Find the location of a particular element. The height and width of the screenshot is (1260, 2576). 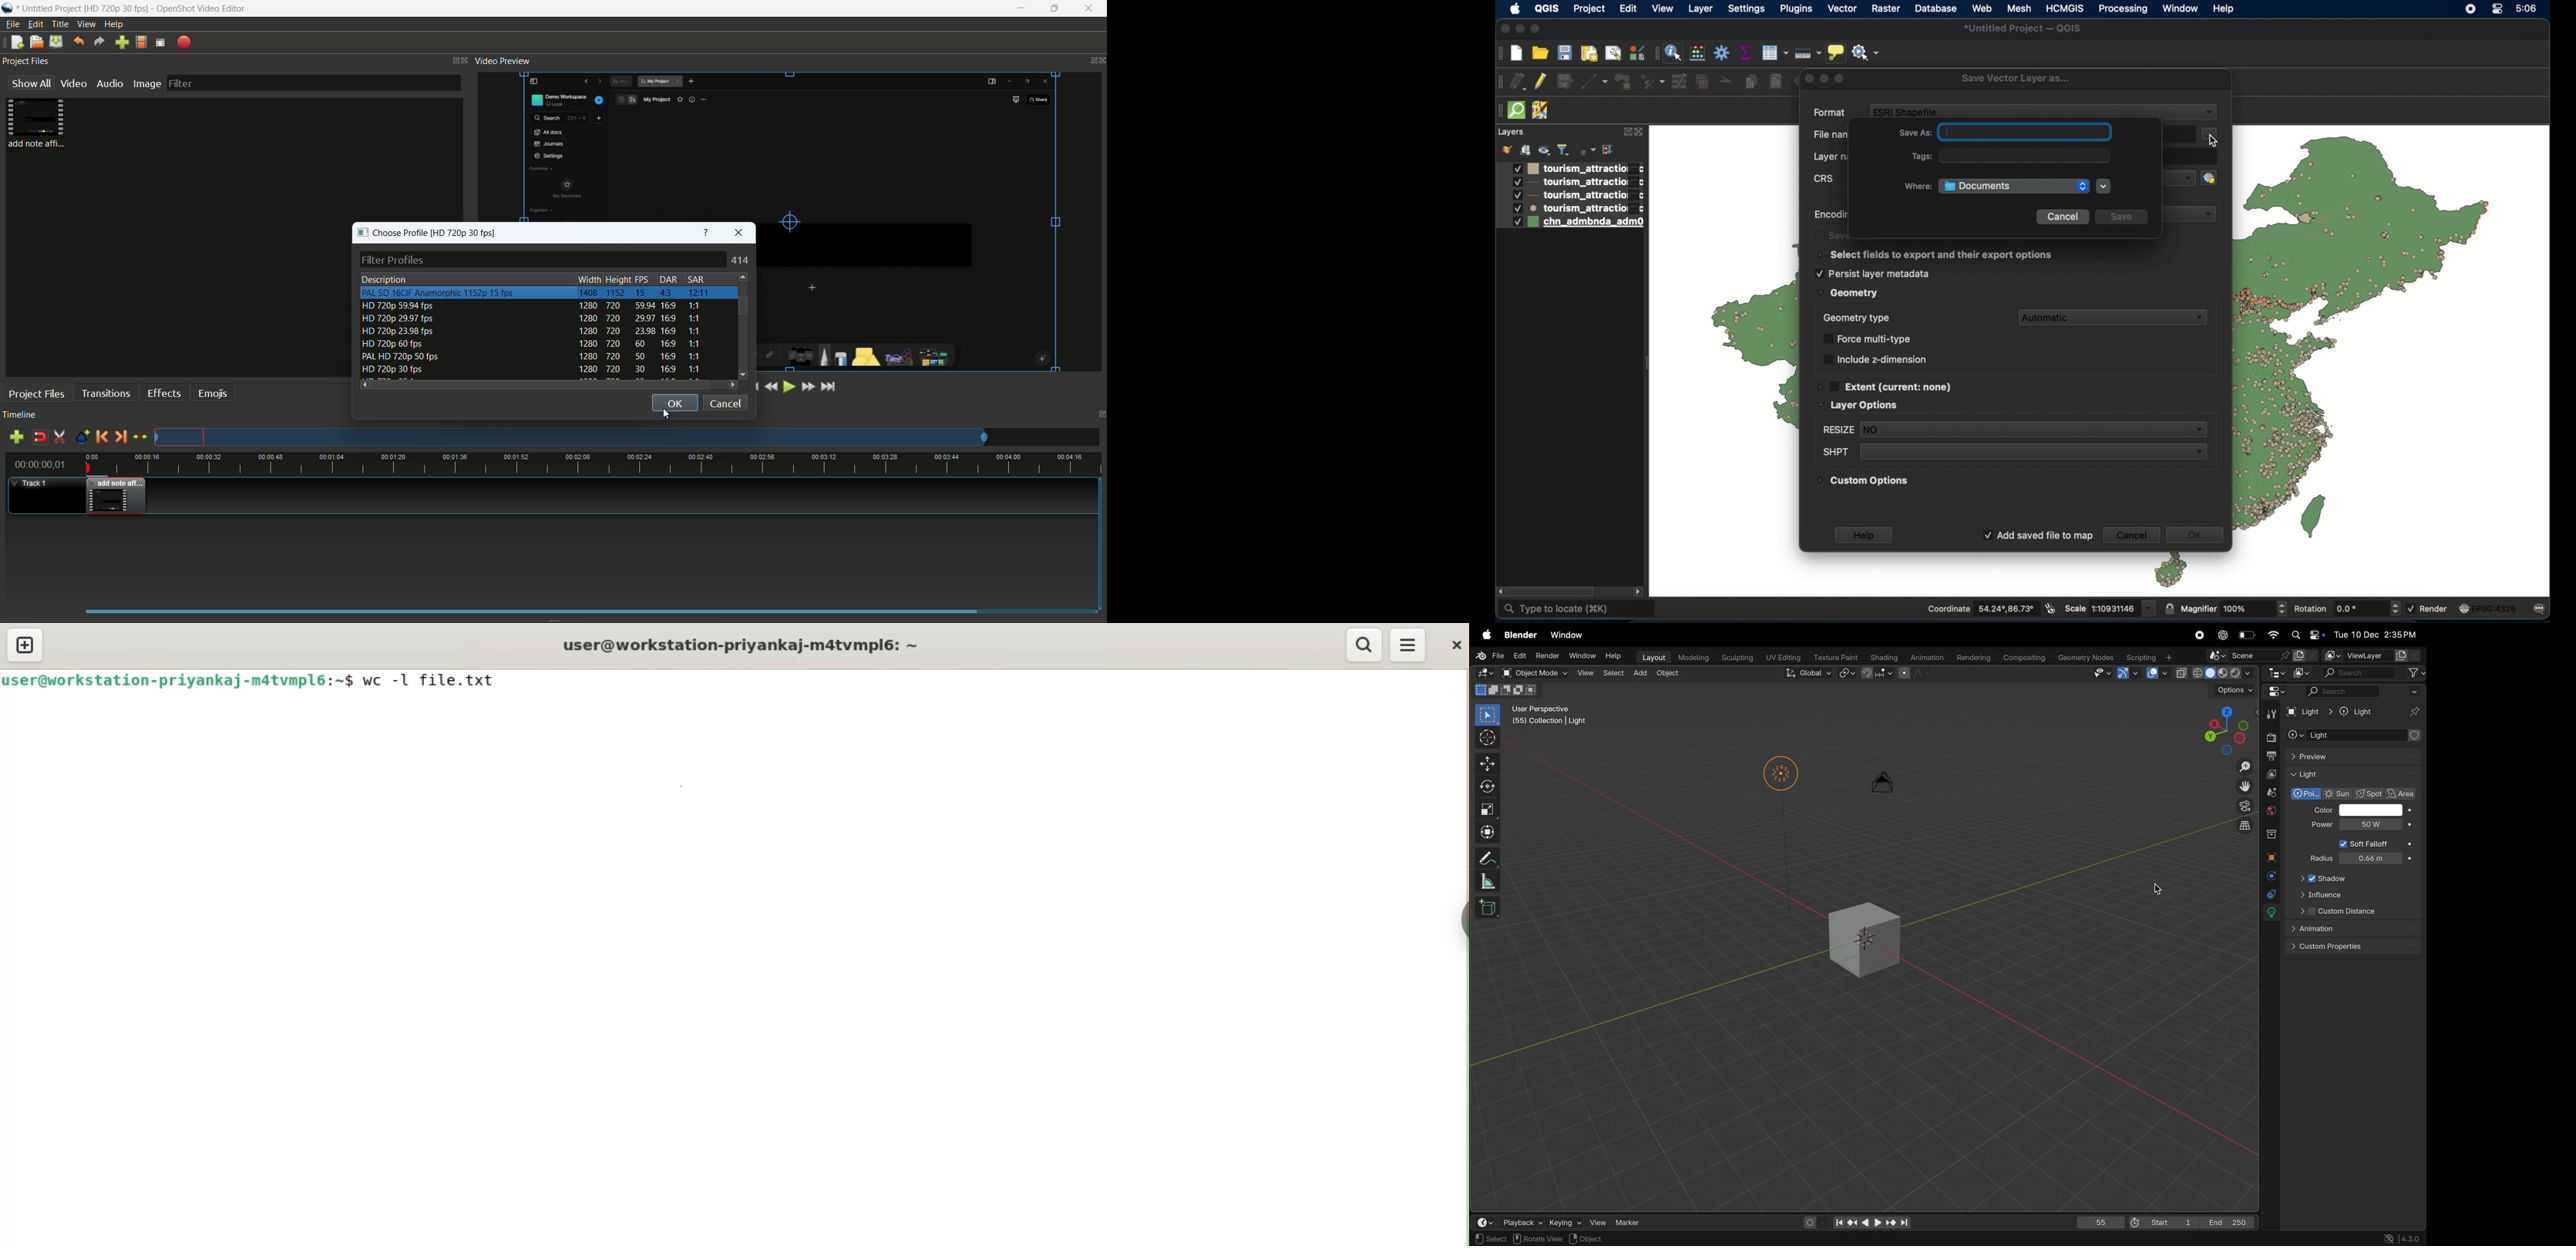

preview is located at coordinates (2354, 756).